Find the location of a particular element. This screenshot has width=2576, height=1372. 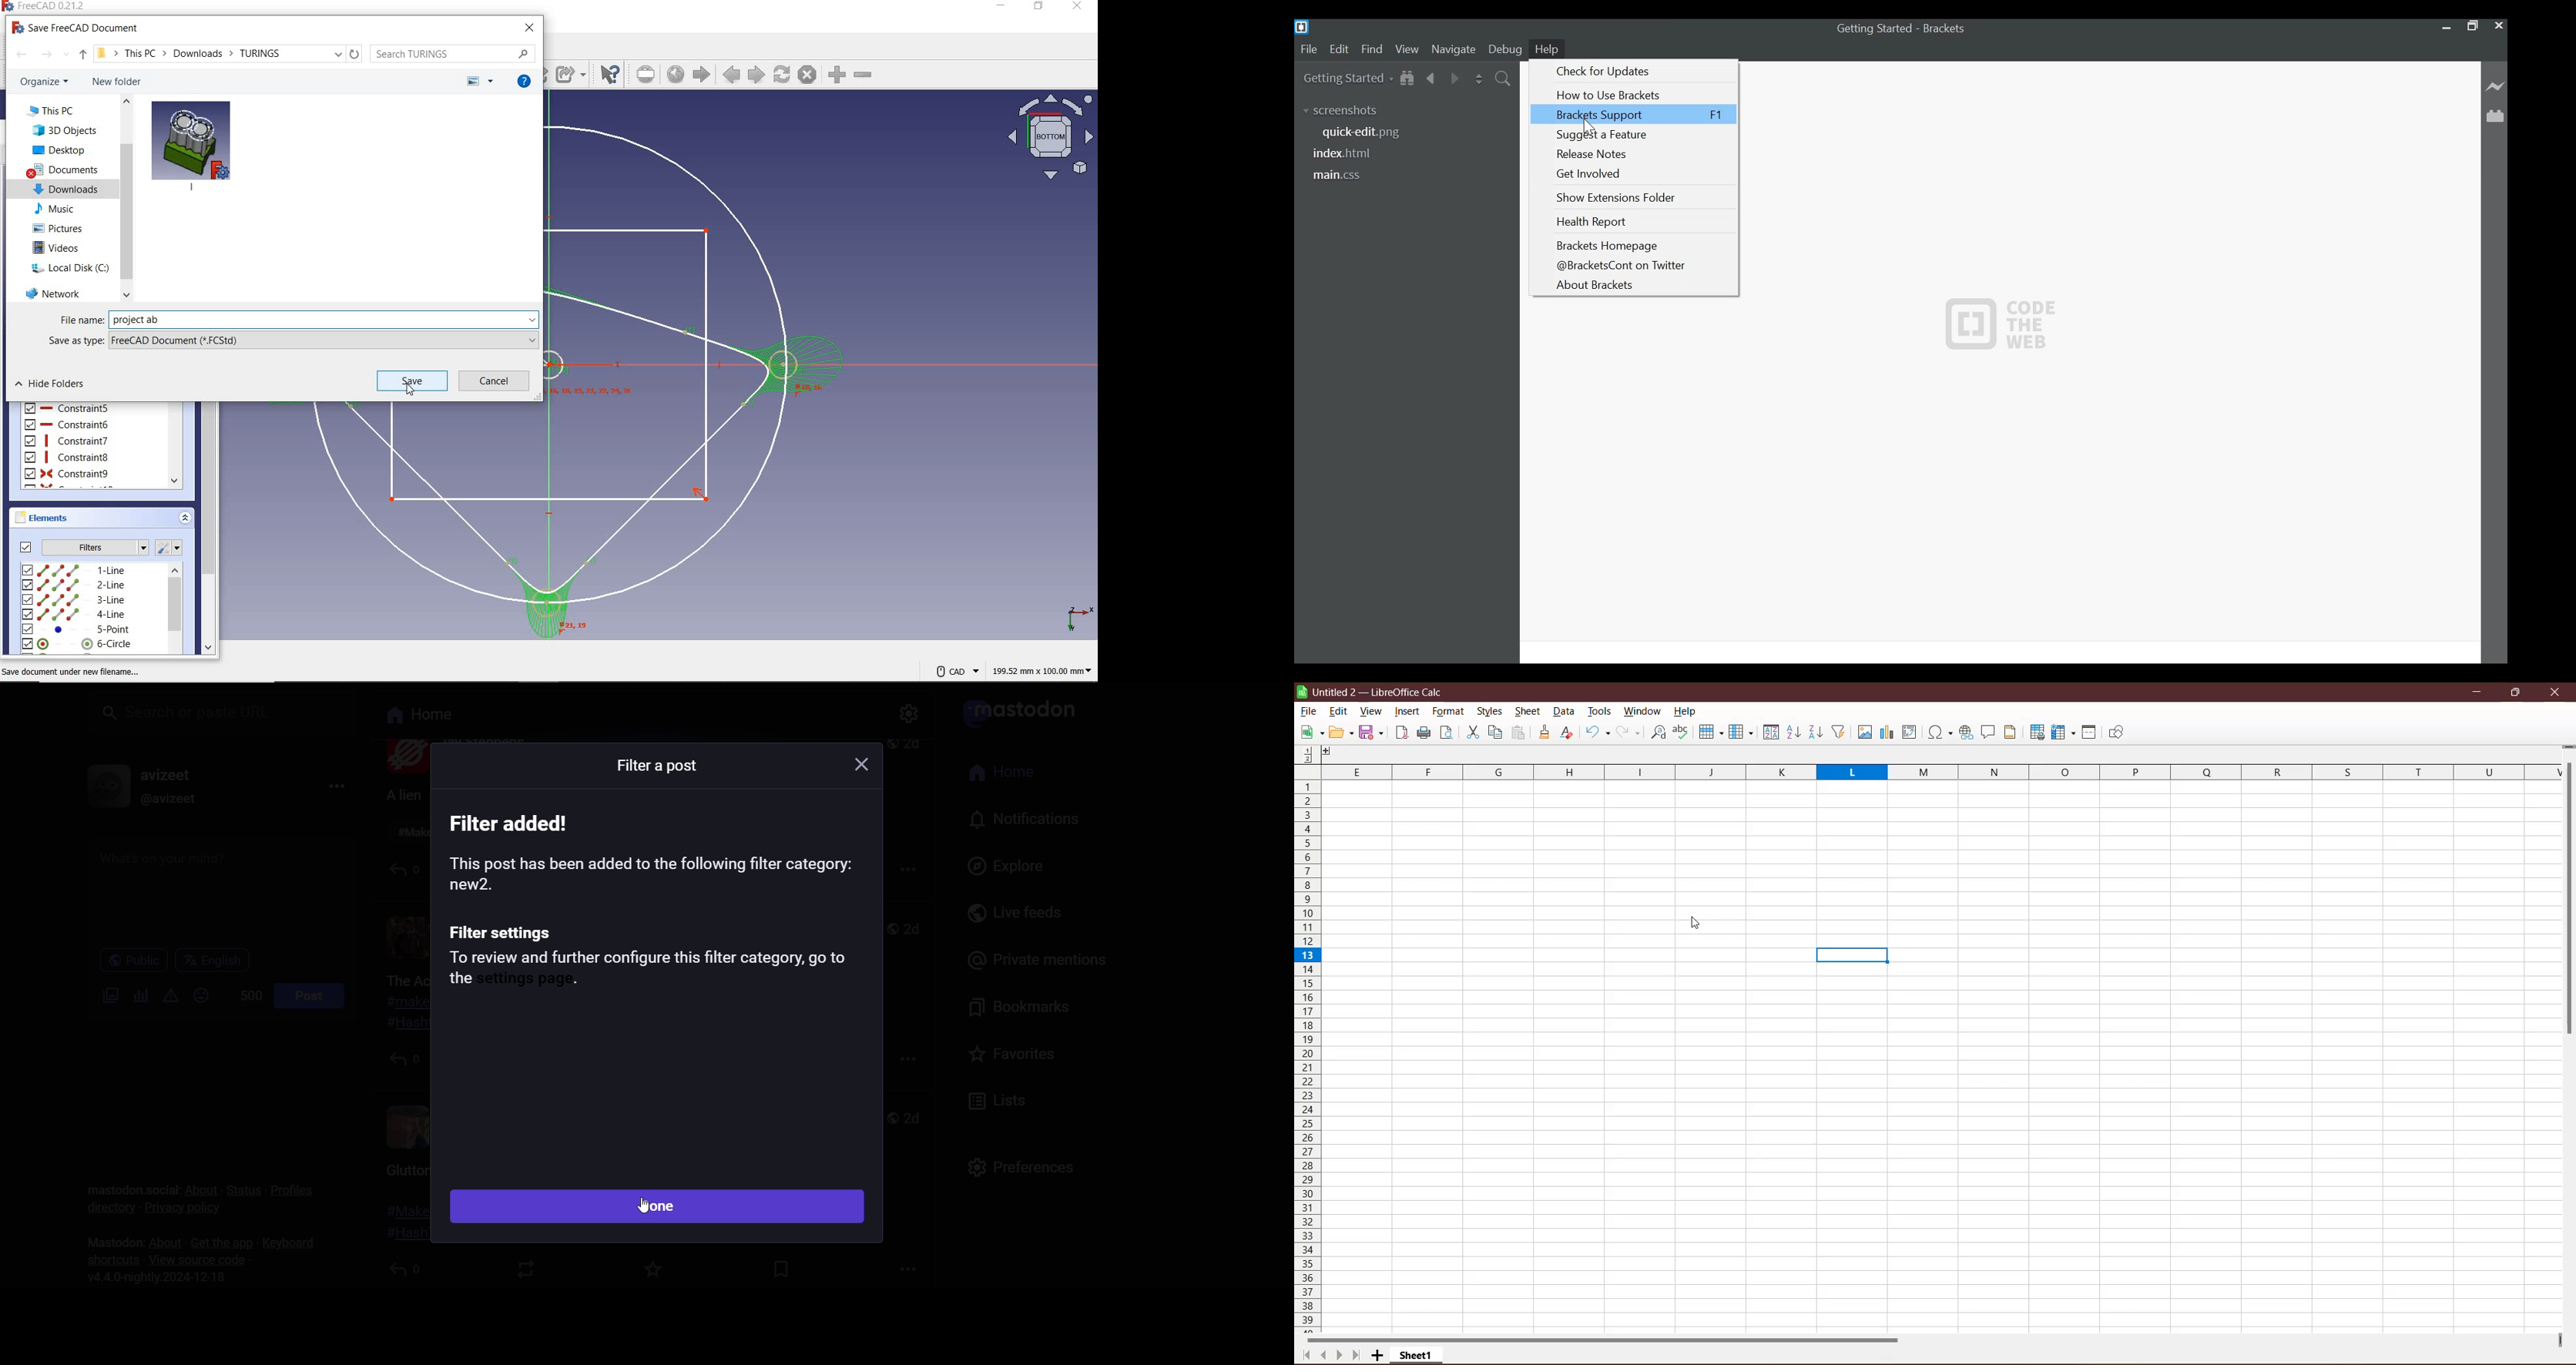

Navigate Back is located at coordinates (1431, 76).